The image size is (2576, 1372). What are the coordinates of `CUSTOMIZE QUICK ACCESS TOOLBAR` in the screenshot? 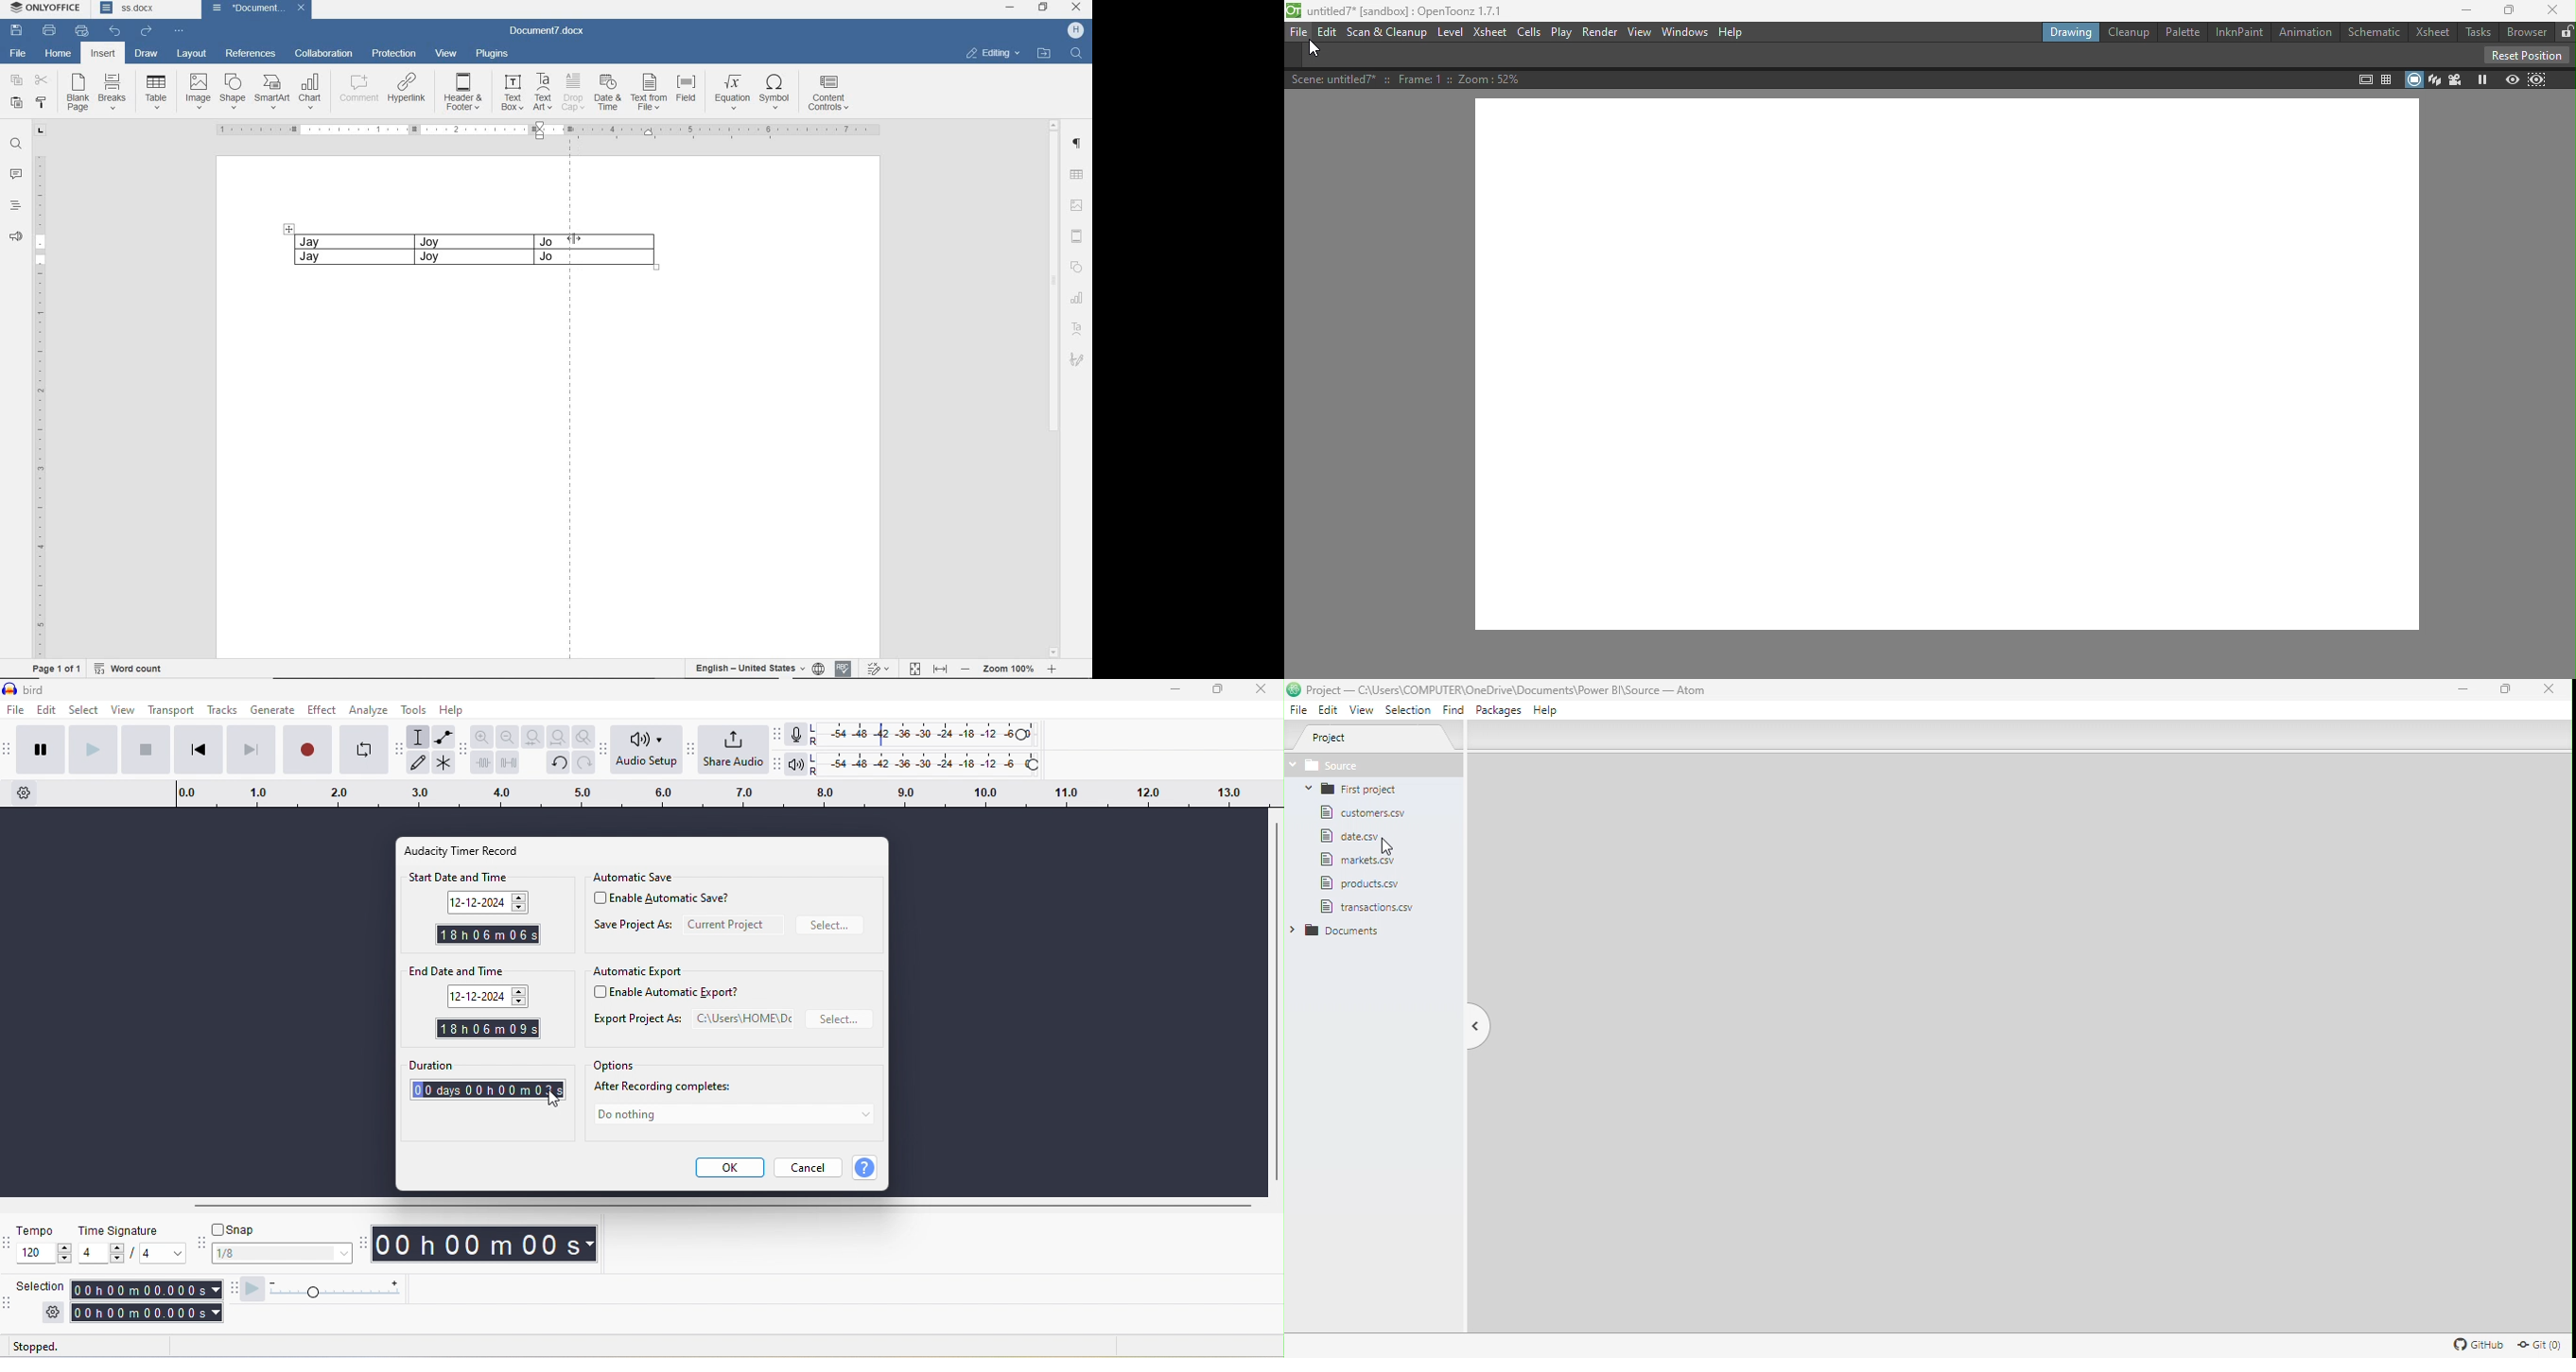 It's located at (176, 31).